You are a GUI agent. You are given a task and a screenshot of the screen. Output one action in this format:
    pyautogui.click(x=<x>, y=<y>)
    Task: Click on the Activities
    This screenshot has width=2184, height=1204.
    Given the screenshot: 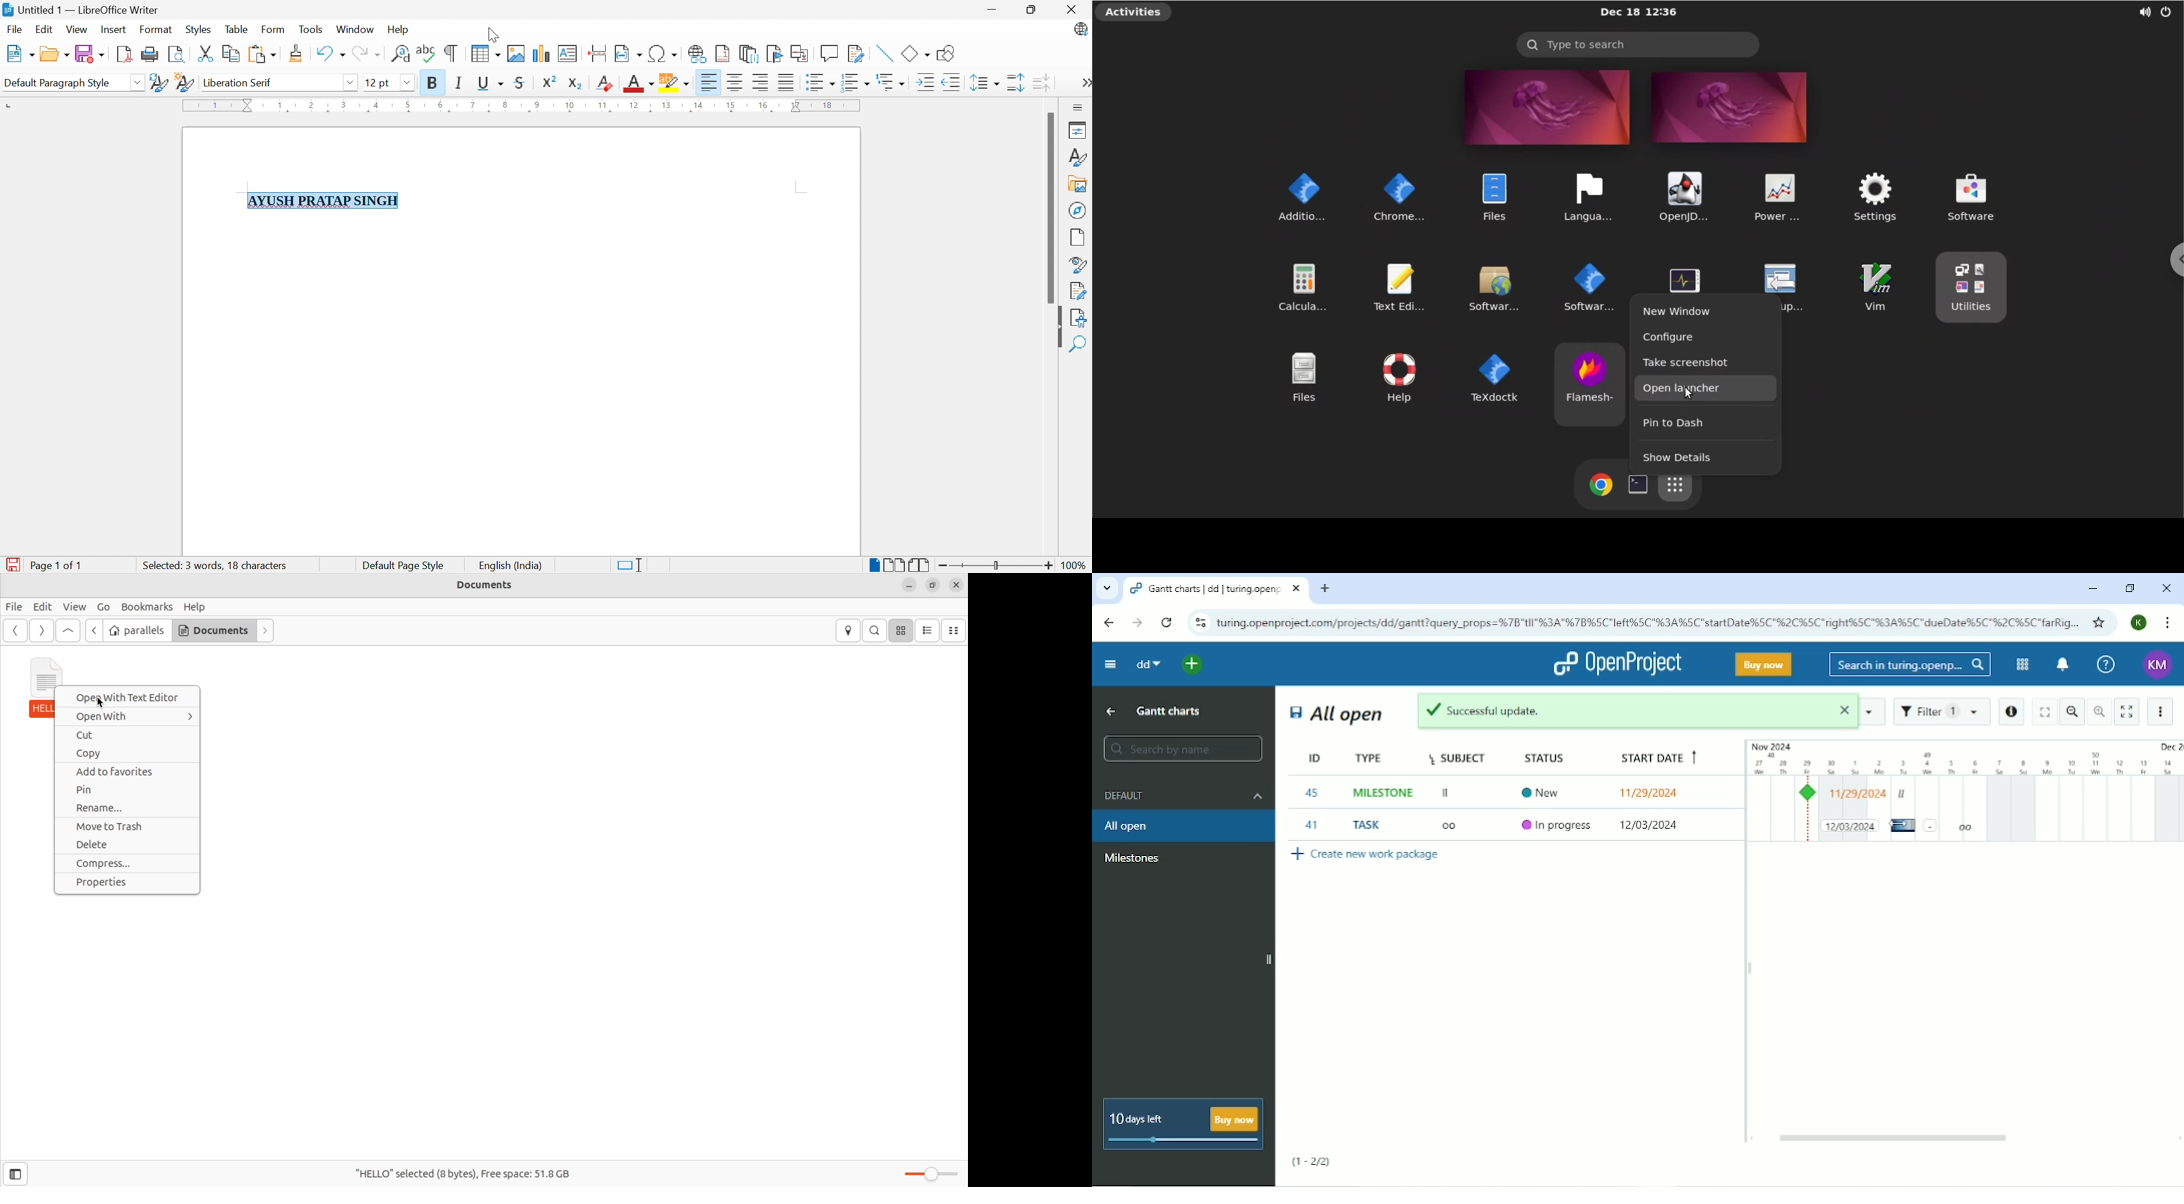 What is the action you would take?
    pyautogui.click(x=1135, y=13)
    